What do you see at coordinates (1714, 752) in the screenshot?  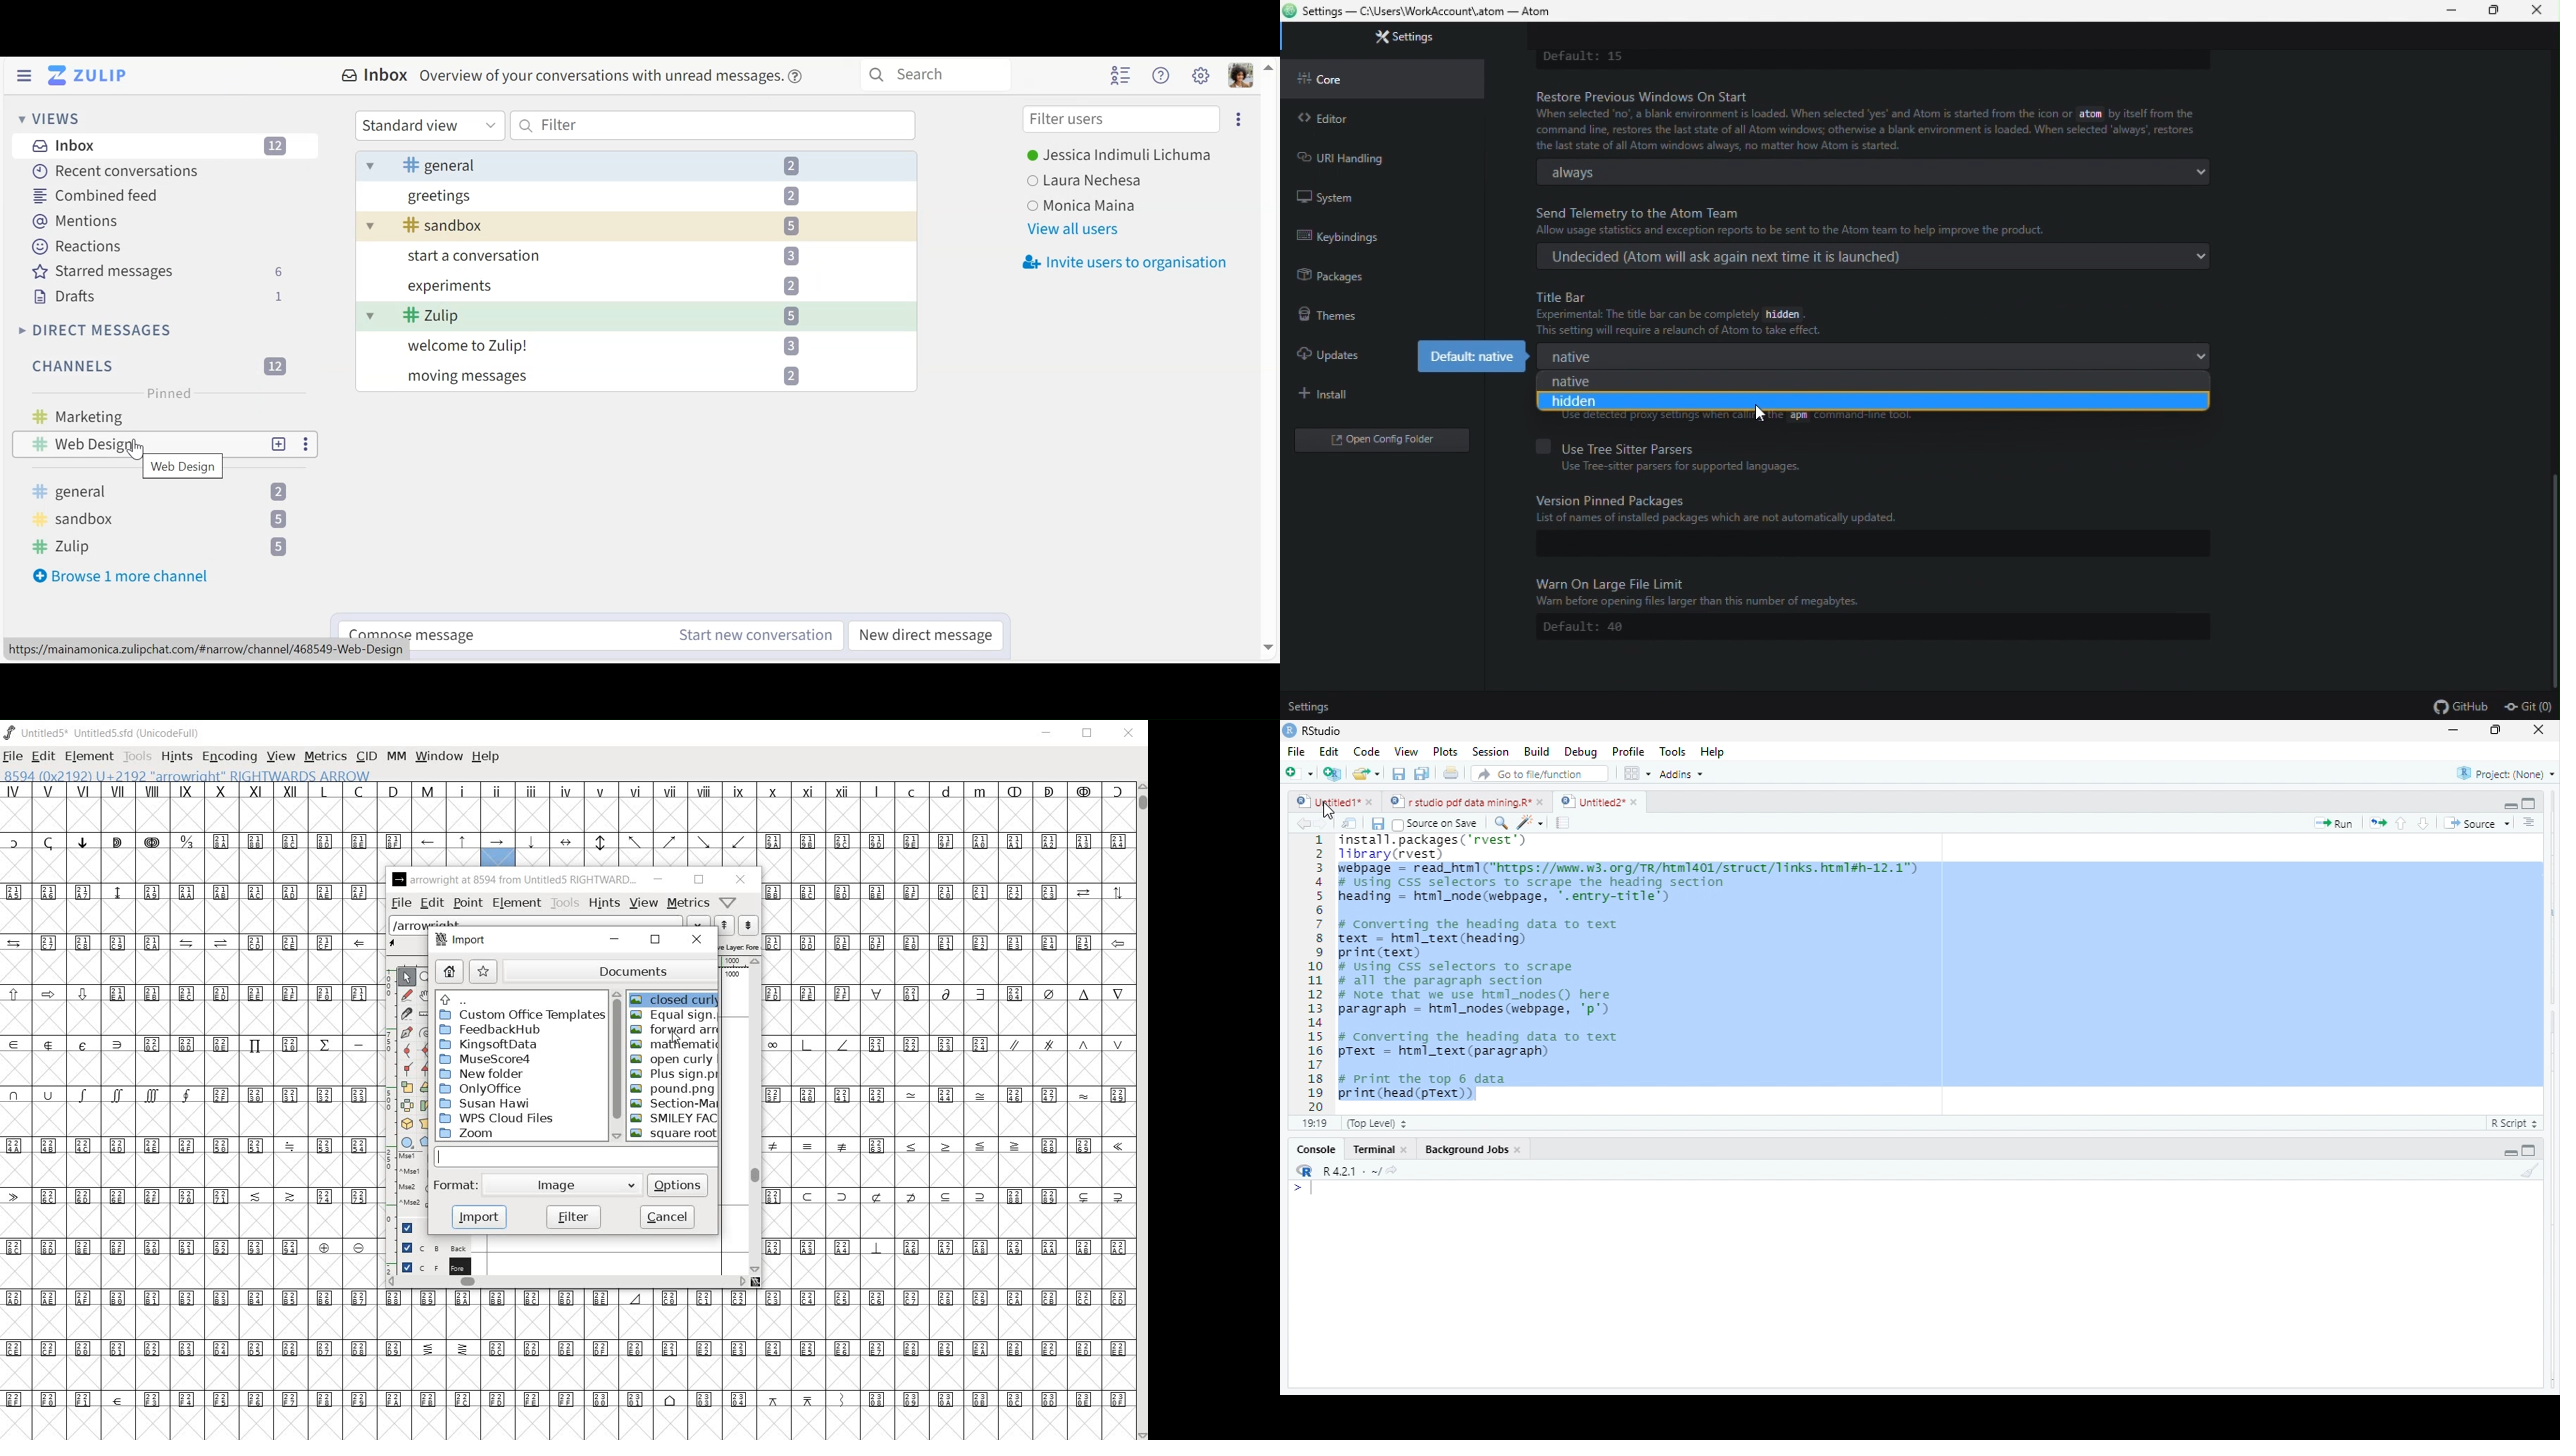 I see `Help` at bounding box center [1714, 752].